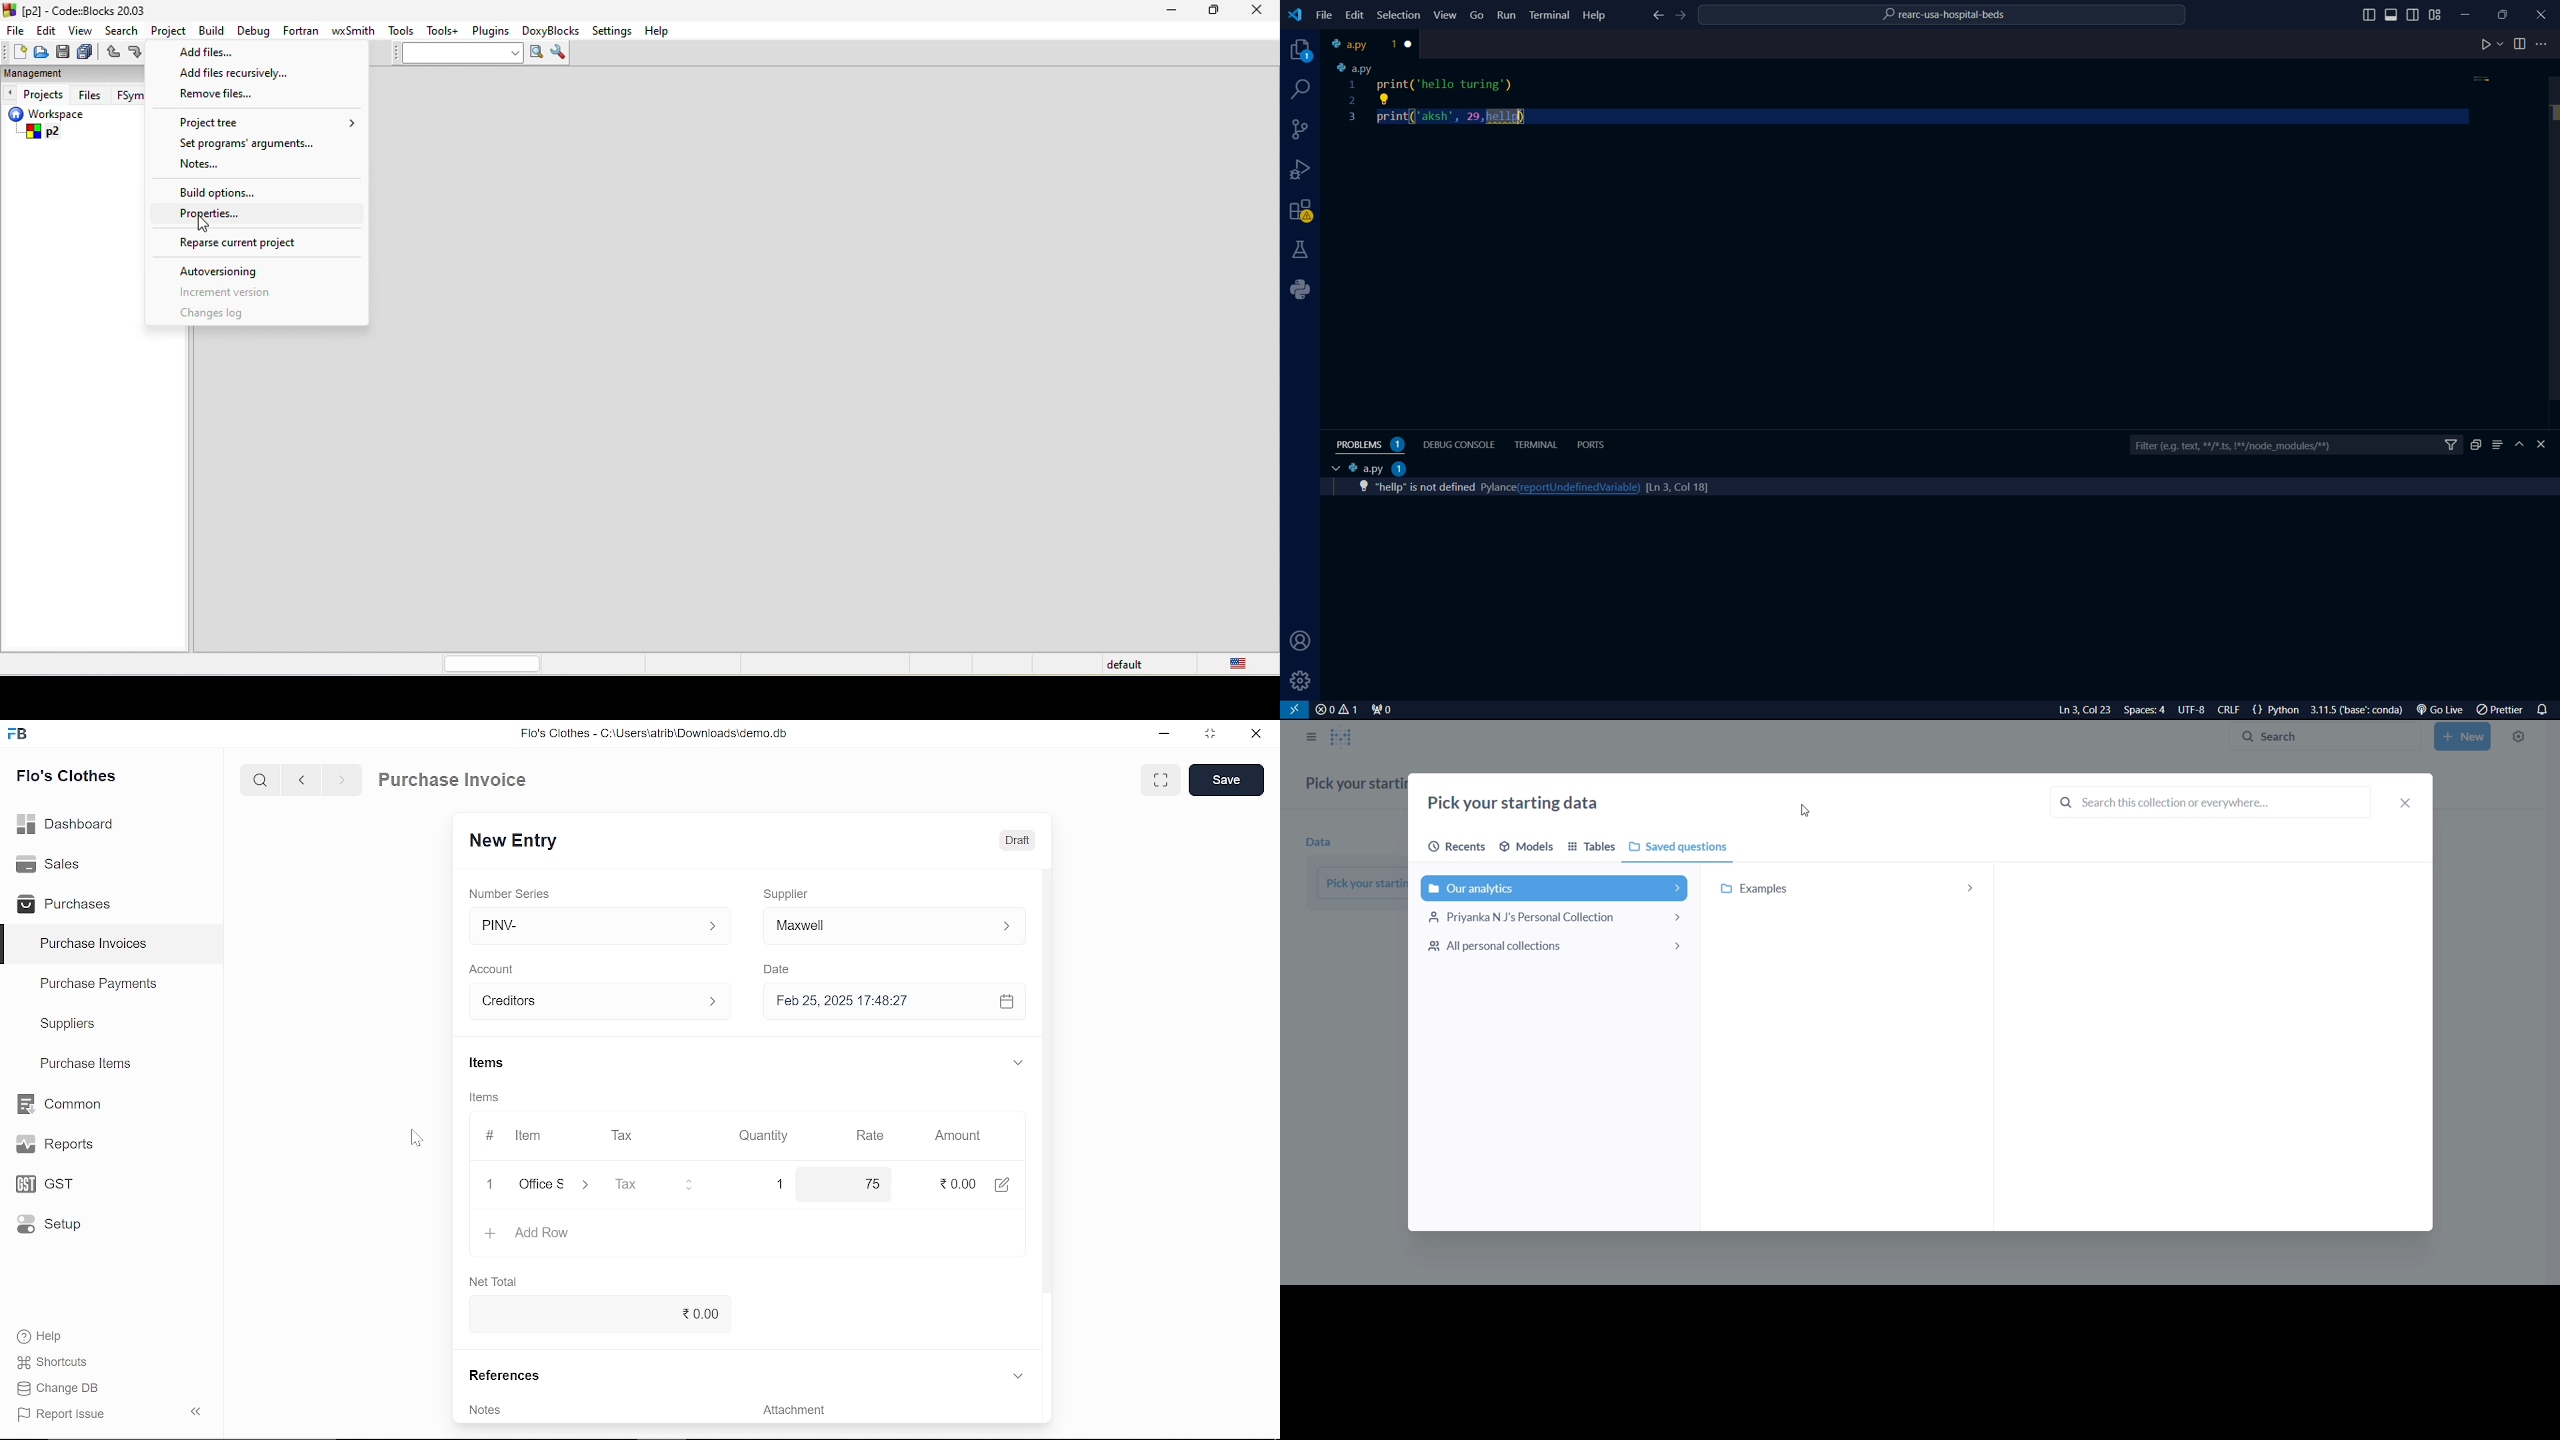 This screenshot has width=2576, height=1456. Describe the element at coordinates (500, 1280) in the screenshot. I see `Net Total` at that location.